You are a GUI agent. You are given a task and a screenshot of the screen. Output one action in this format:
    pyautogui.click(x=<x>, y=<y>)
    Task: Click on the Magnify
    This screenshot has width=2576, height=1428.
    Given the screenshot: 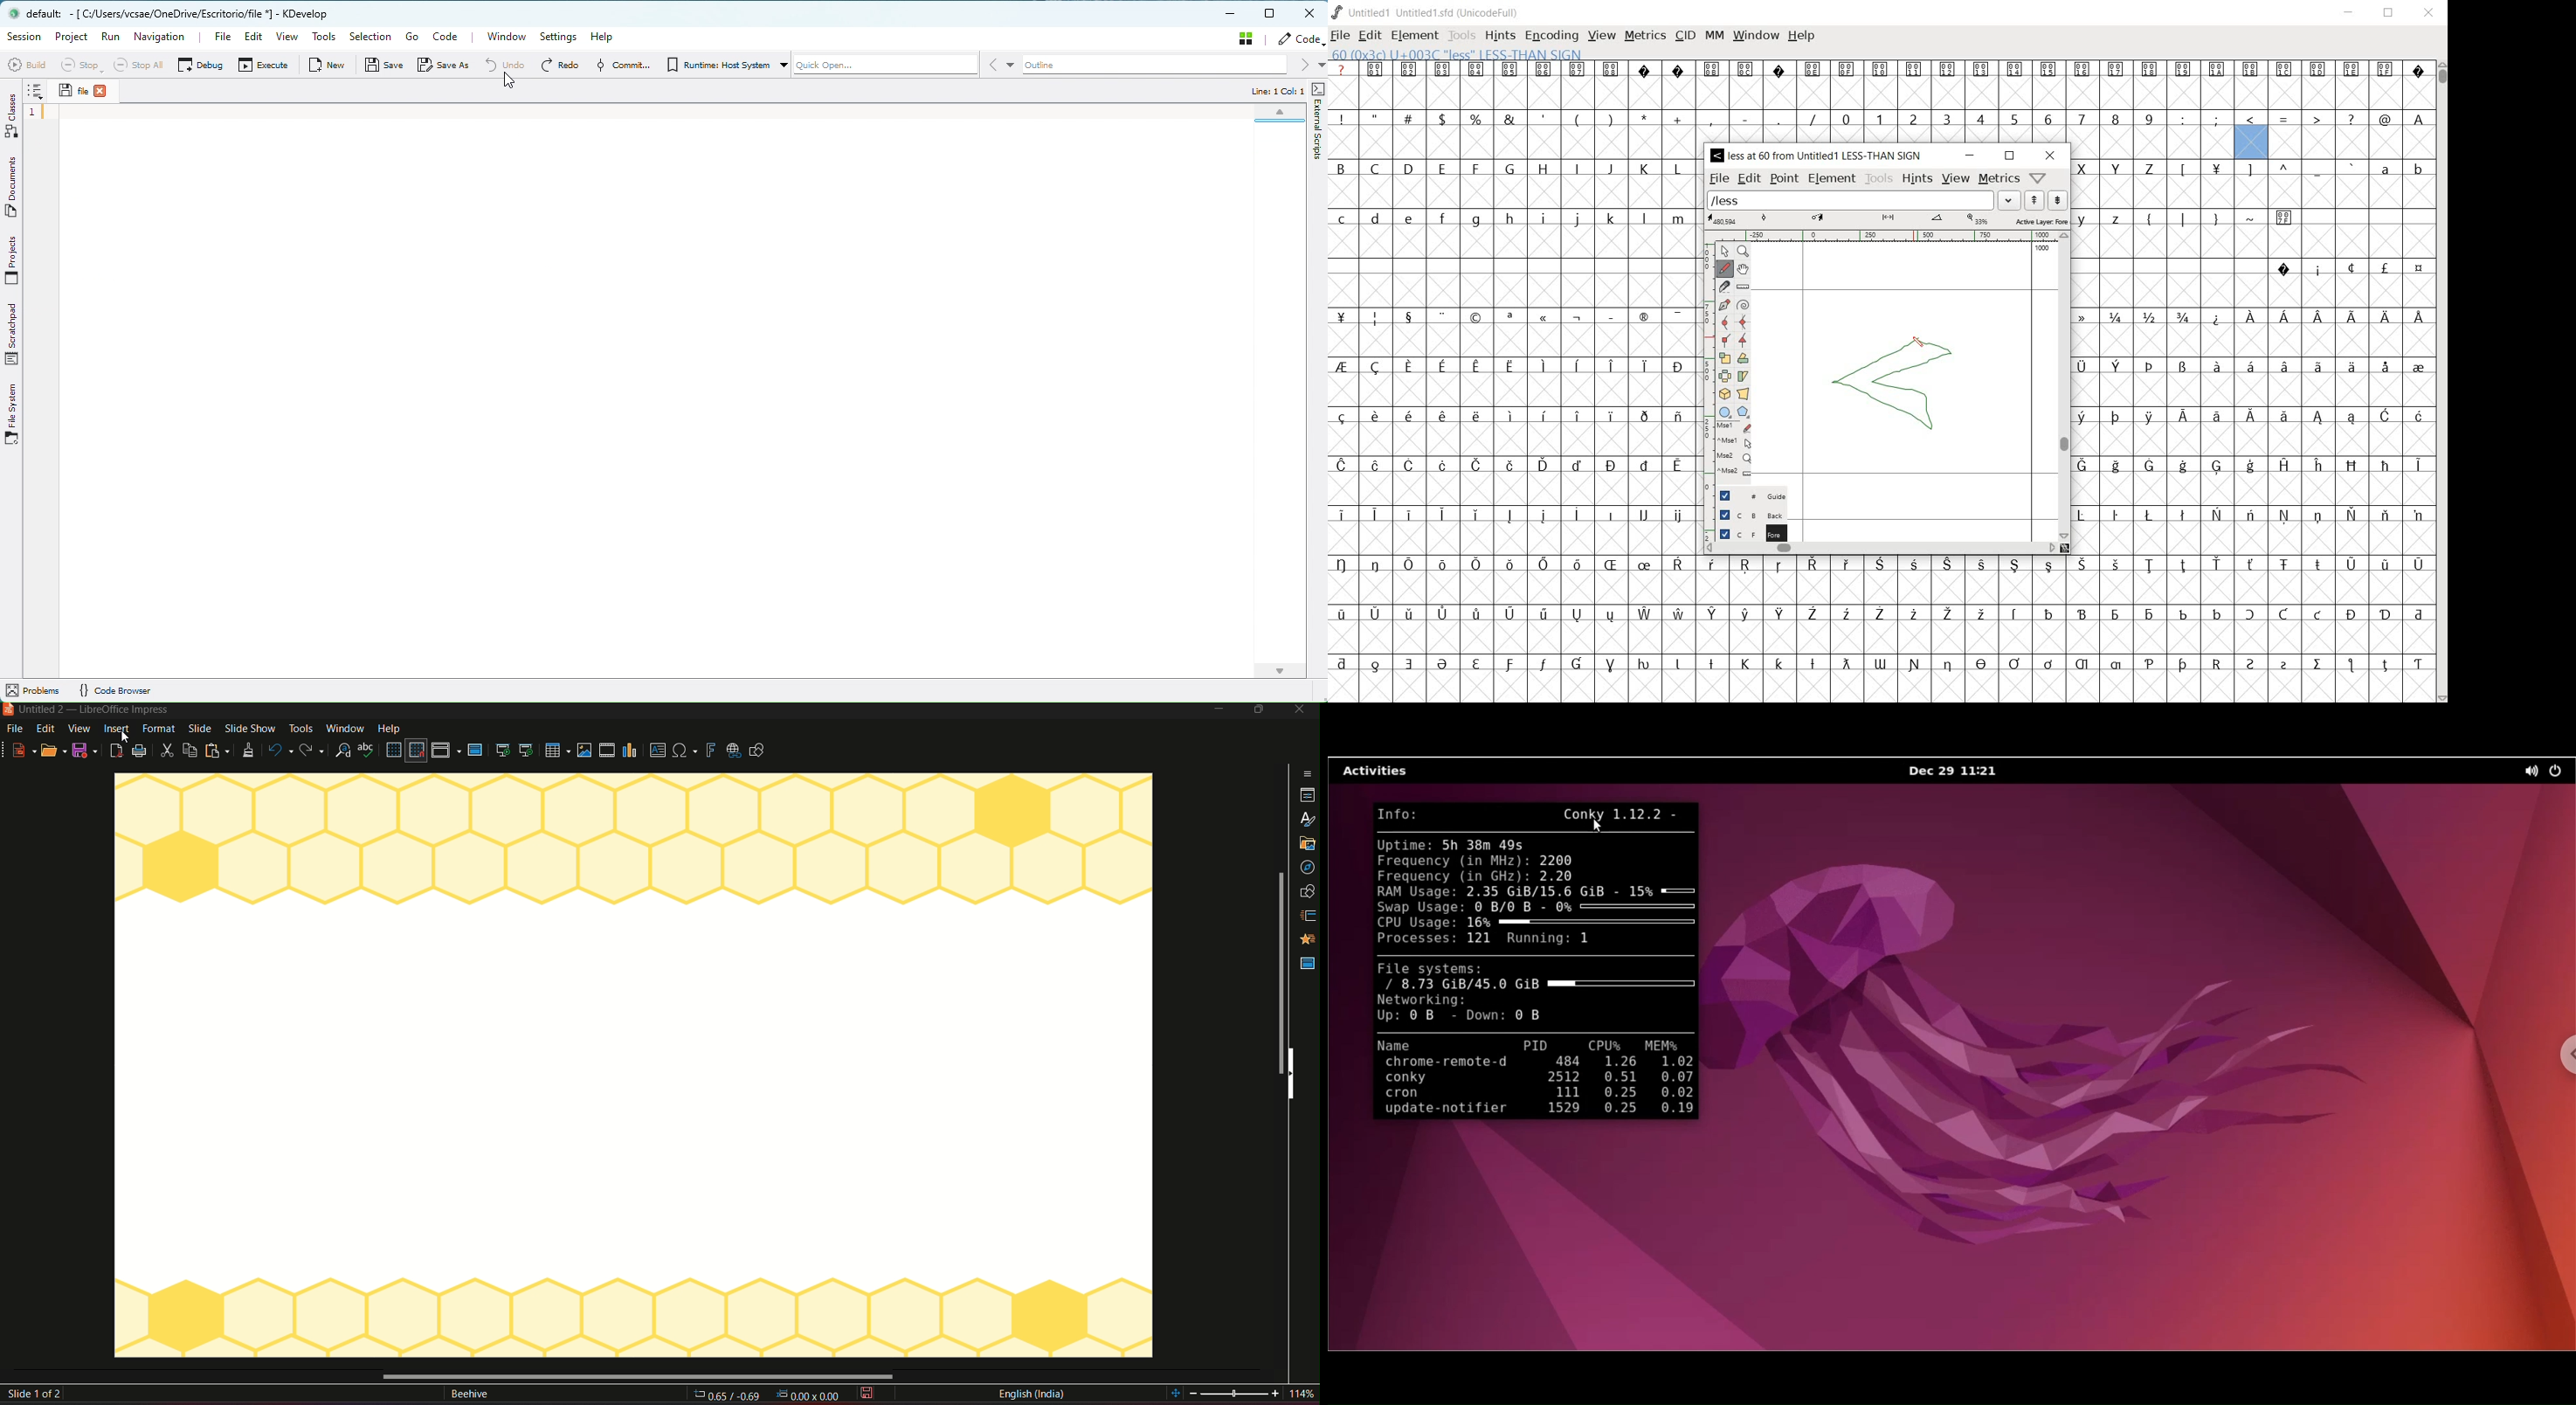 What is the action you would take?
    pyautogui.click(x=1744, y=252)
    